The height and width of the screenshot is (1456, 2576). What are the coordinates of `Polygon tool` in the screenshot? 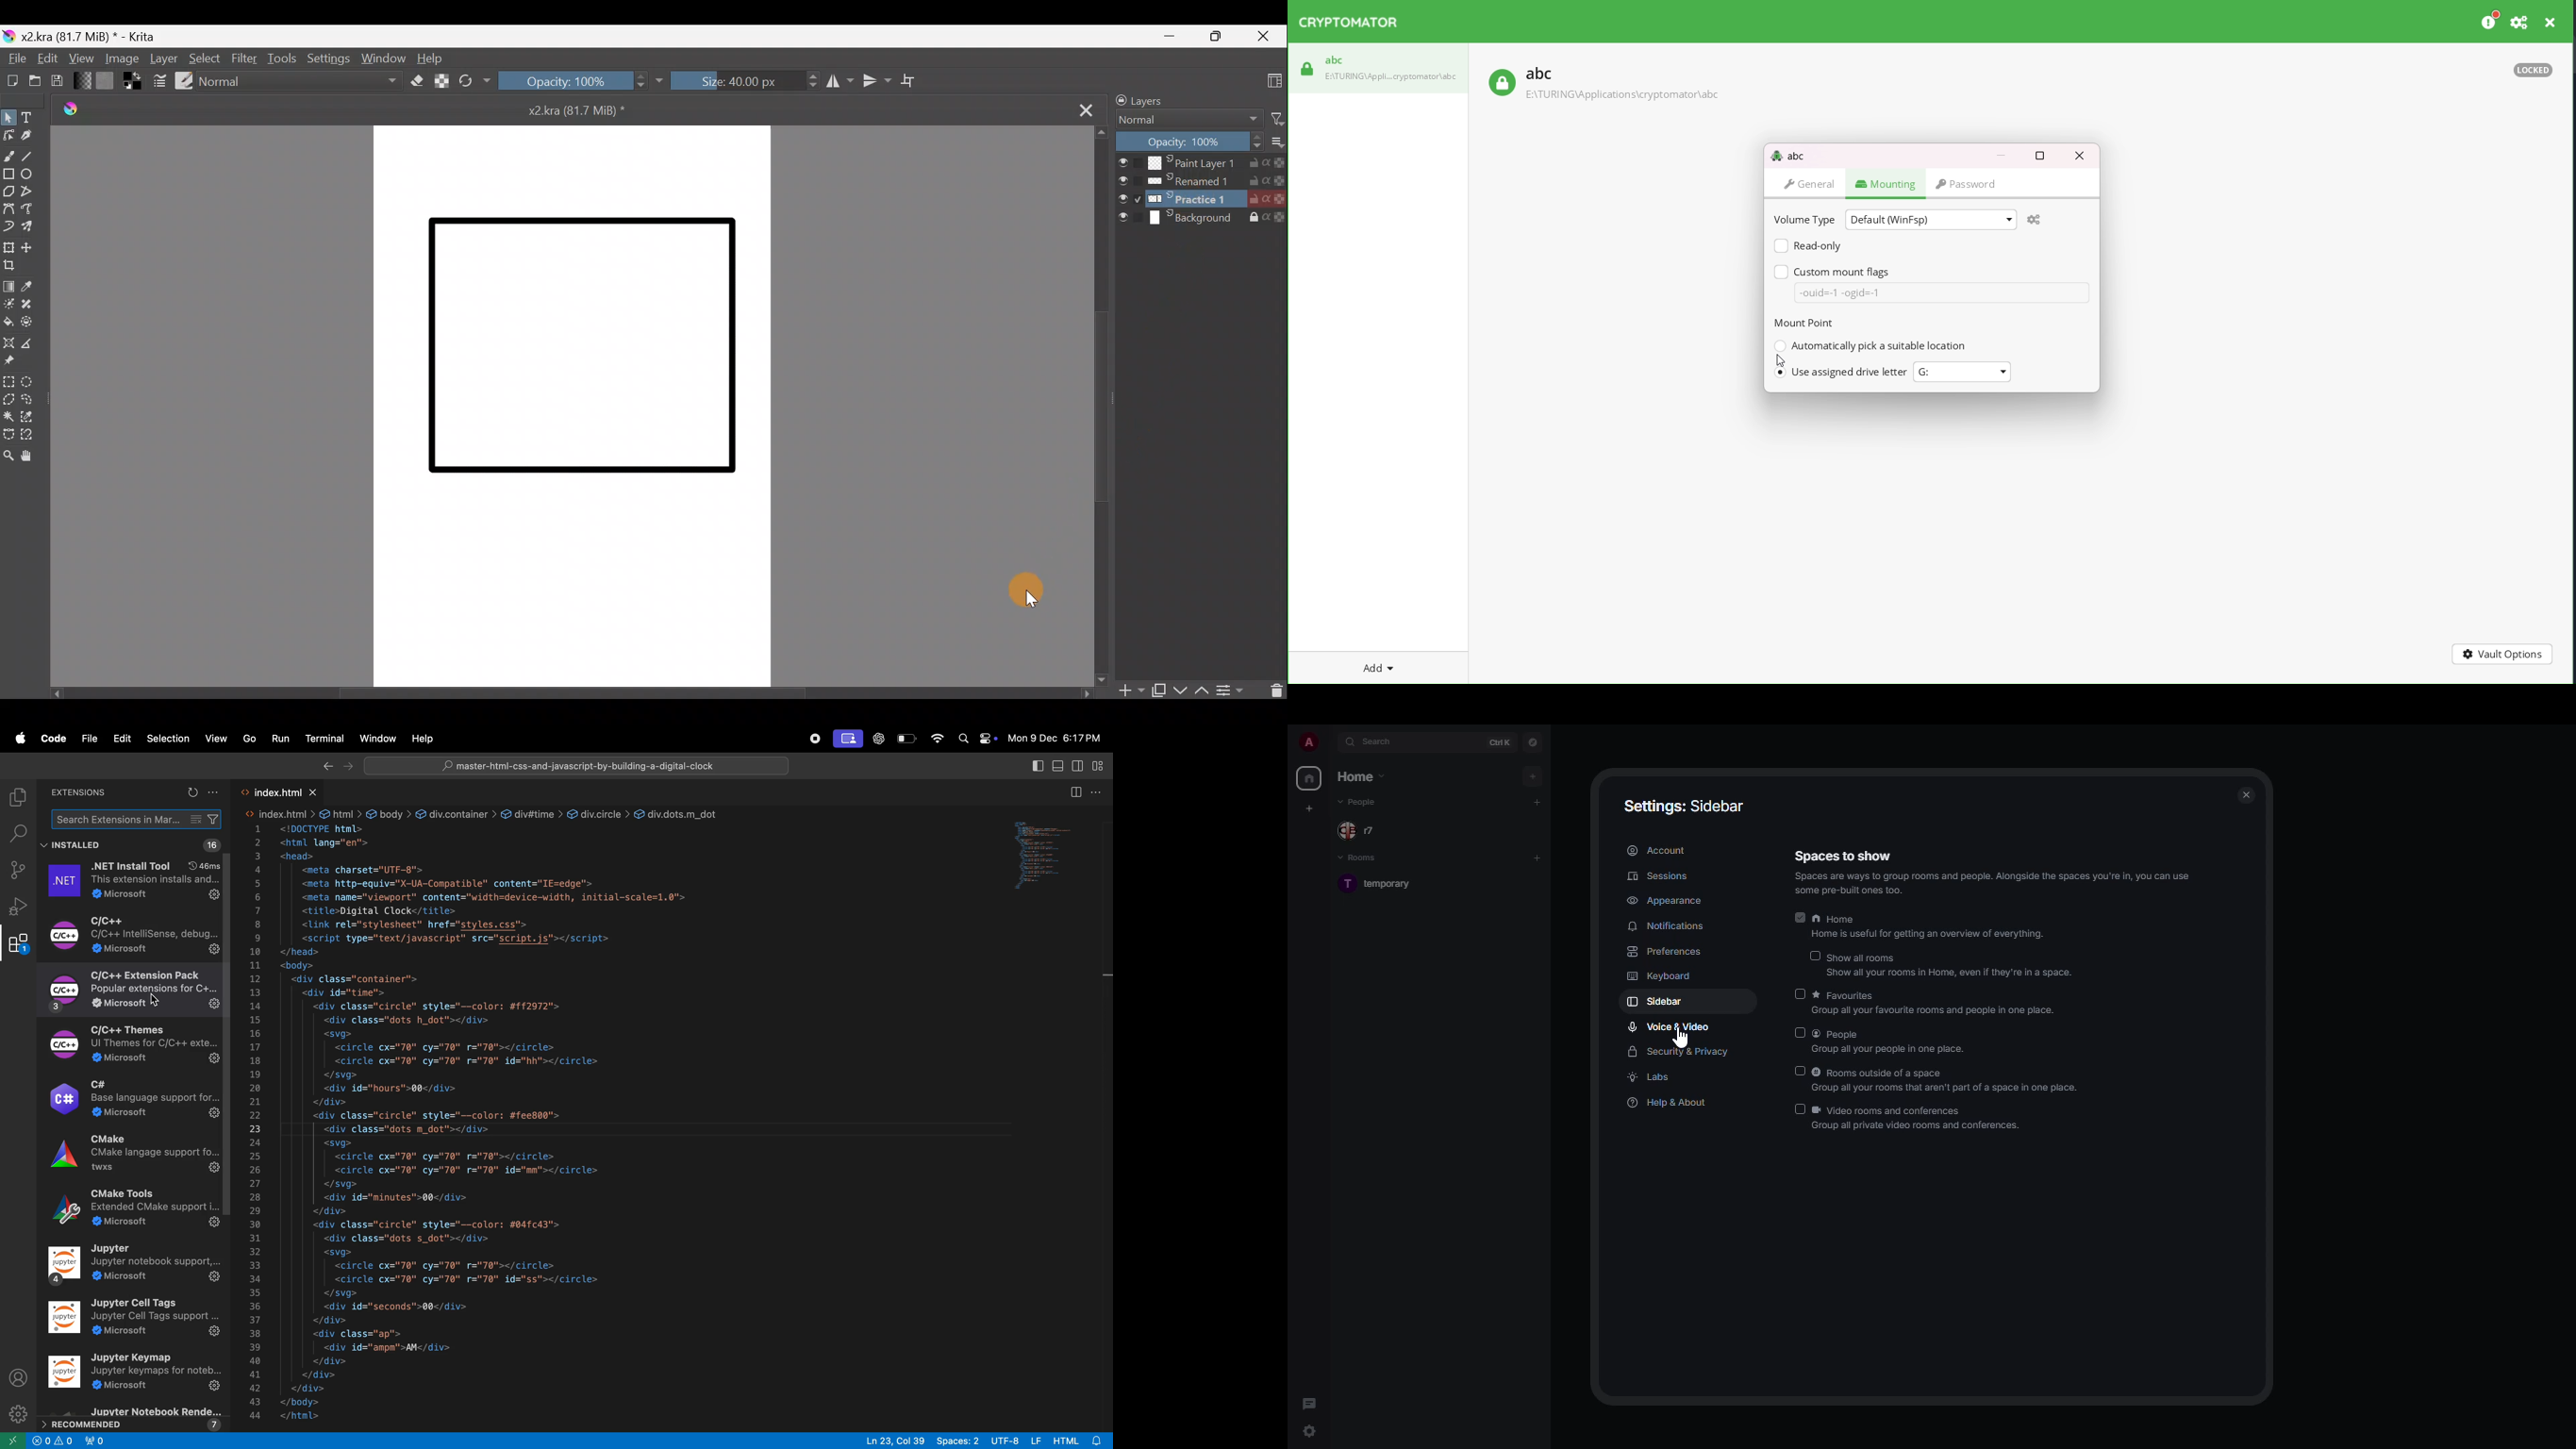 It's located at (9, 191).